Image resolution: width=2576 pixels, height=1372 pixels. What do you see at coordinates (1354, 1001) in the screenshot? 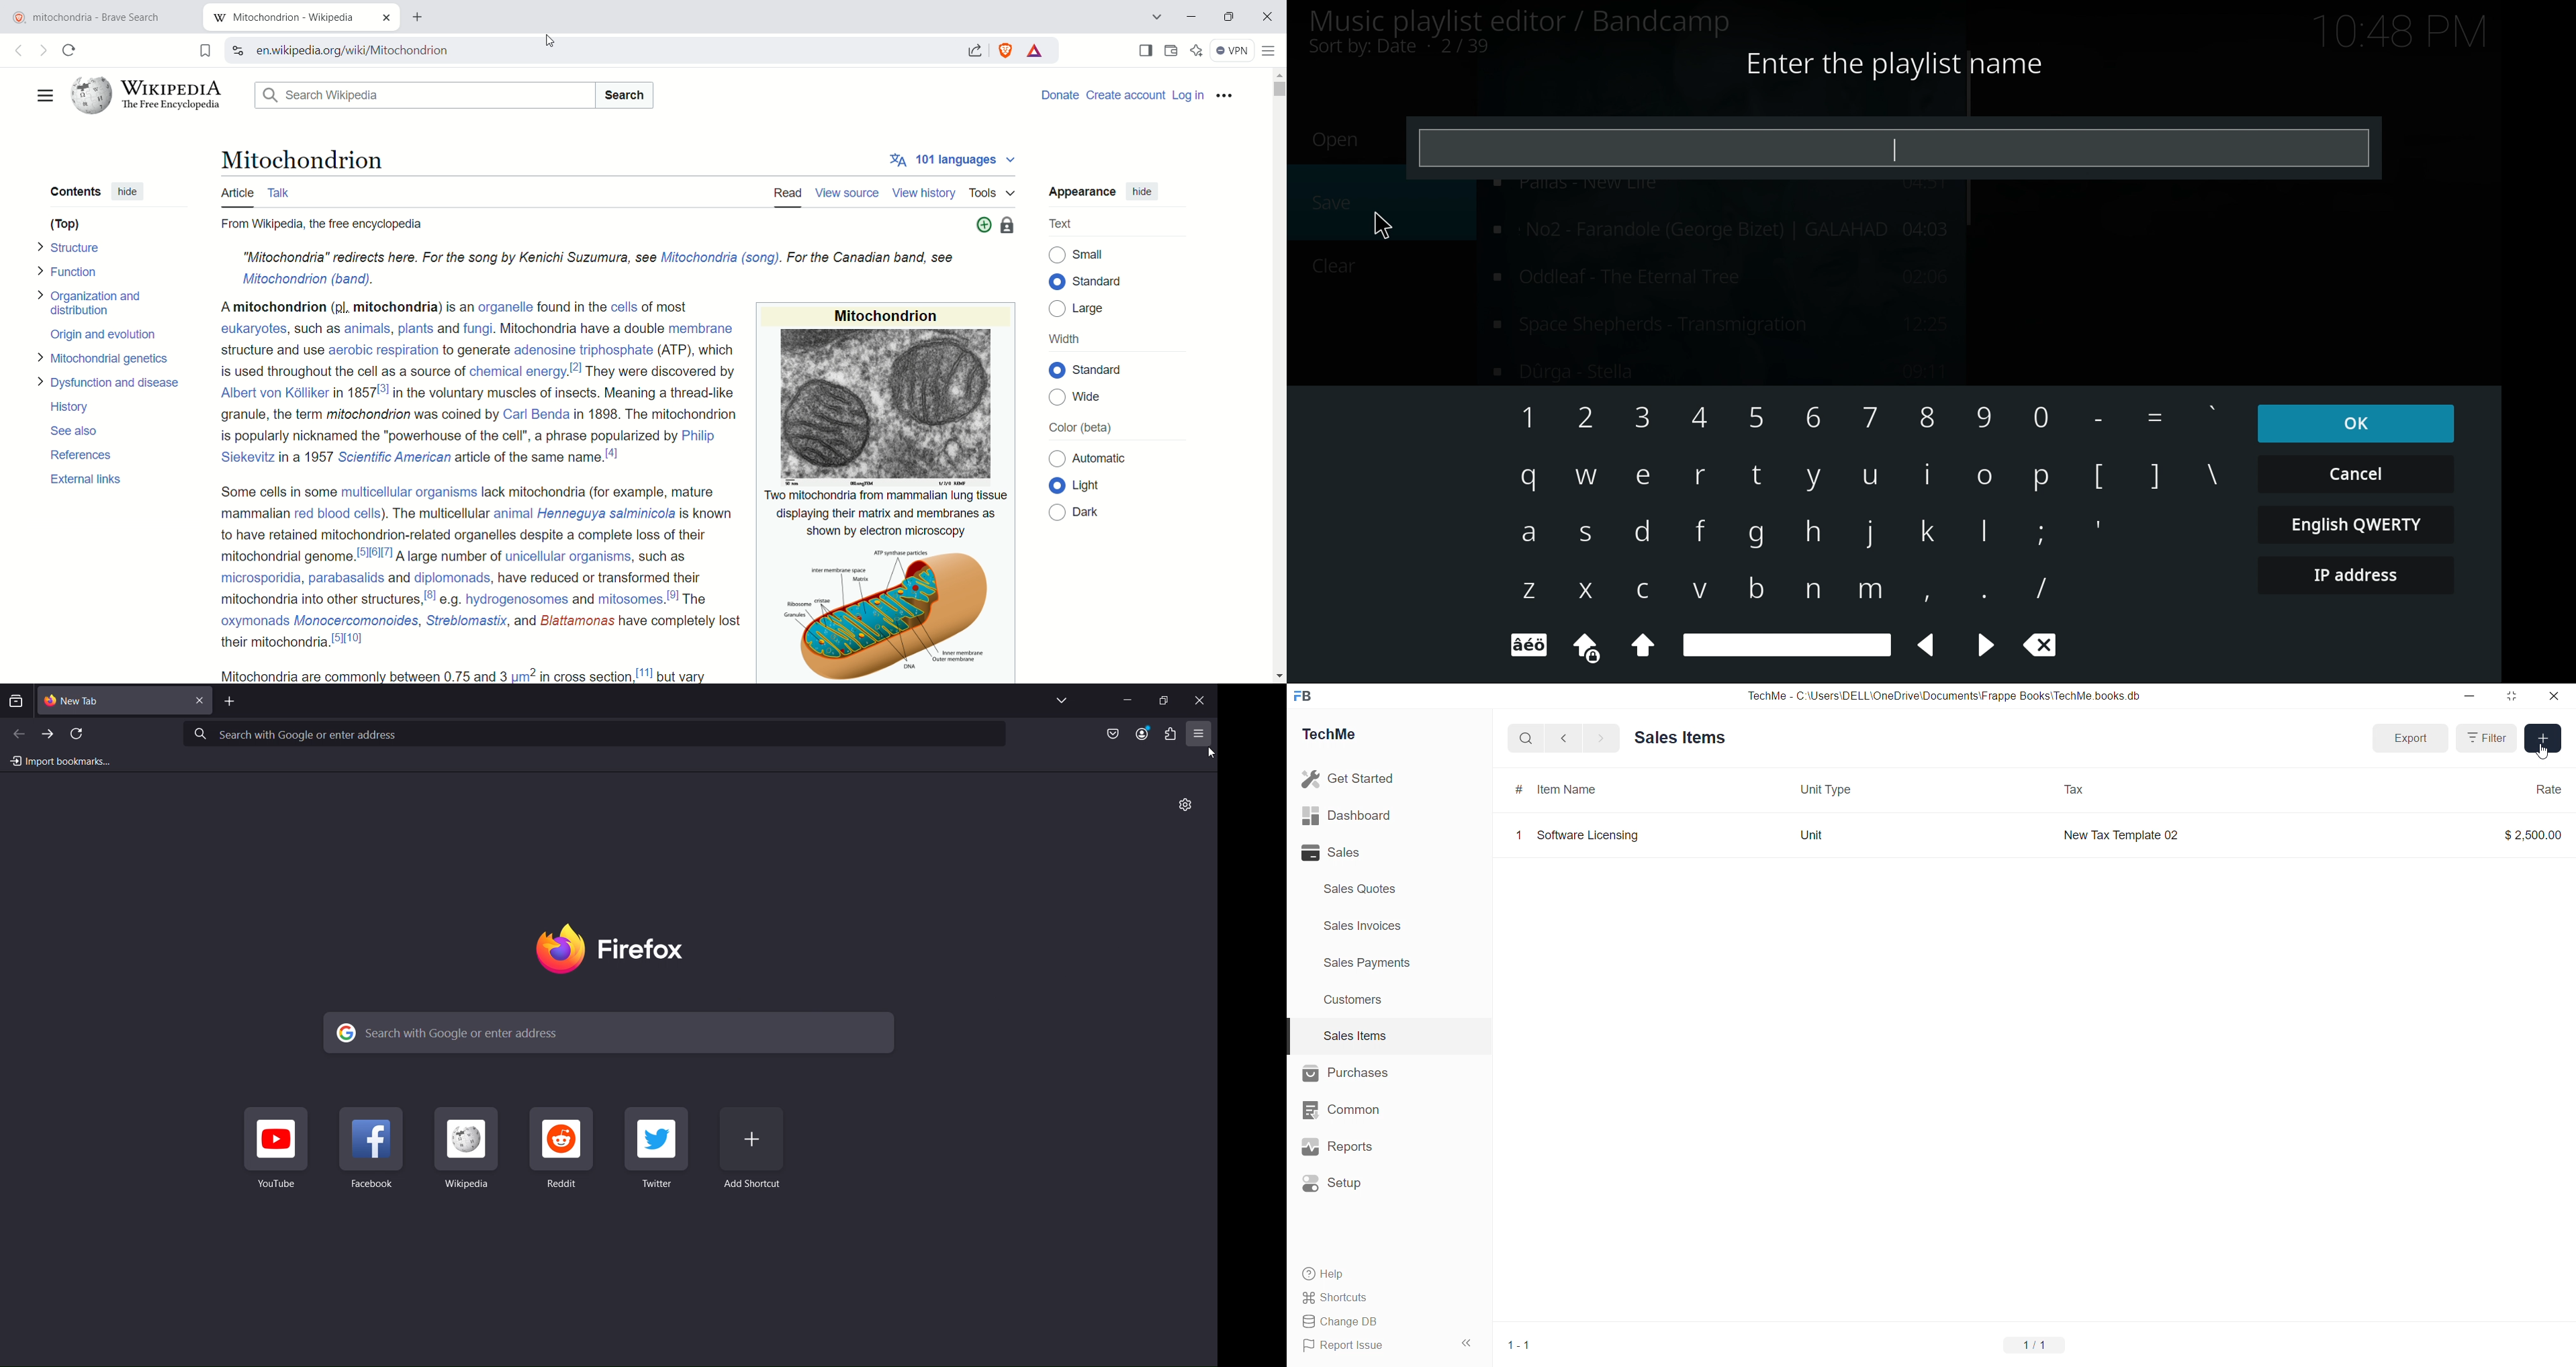
I see `Customers` at bounding box center [1354, 1001].